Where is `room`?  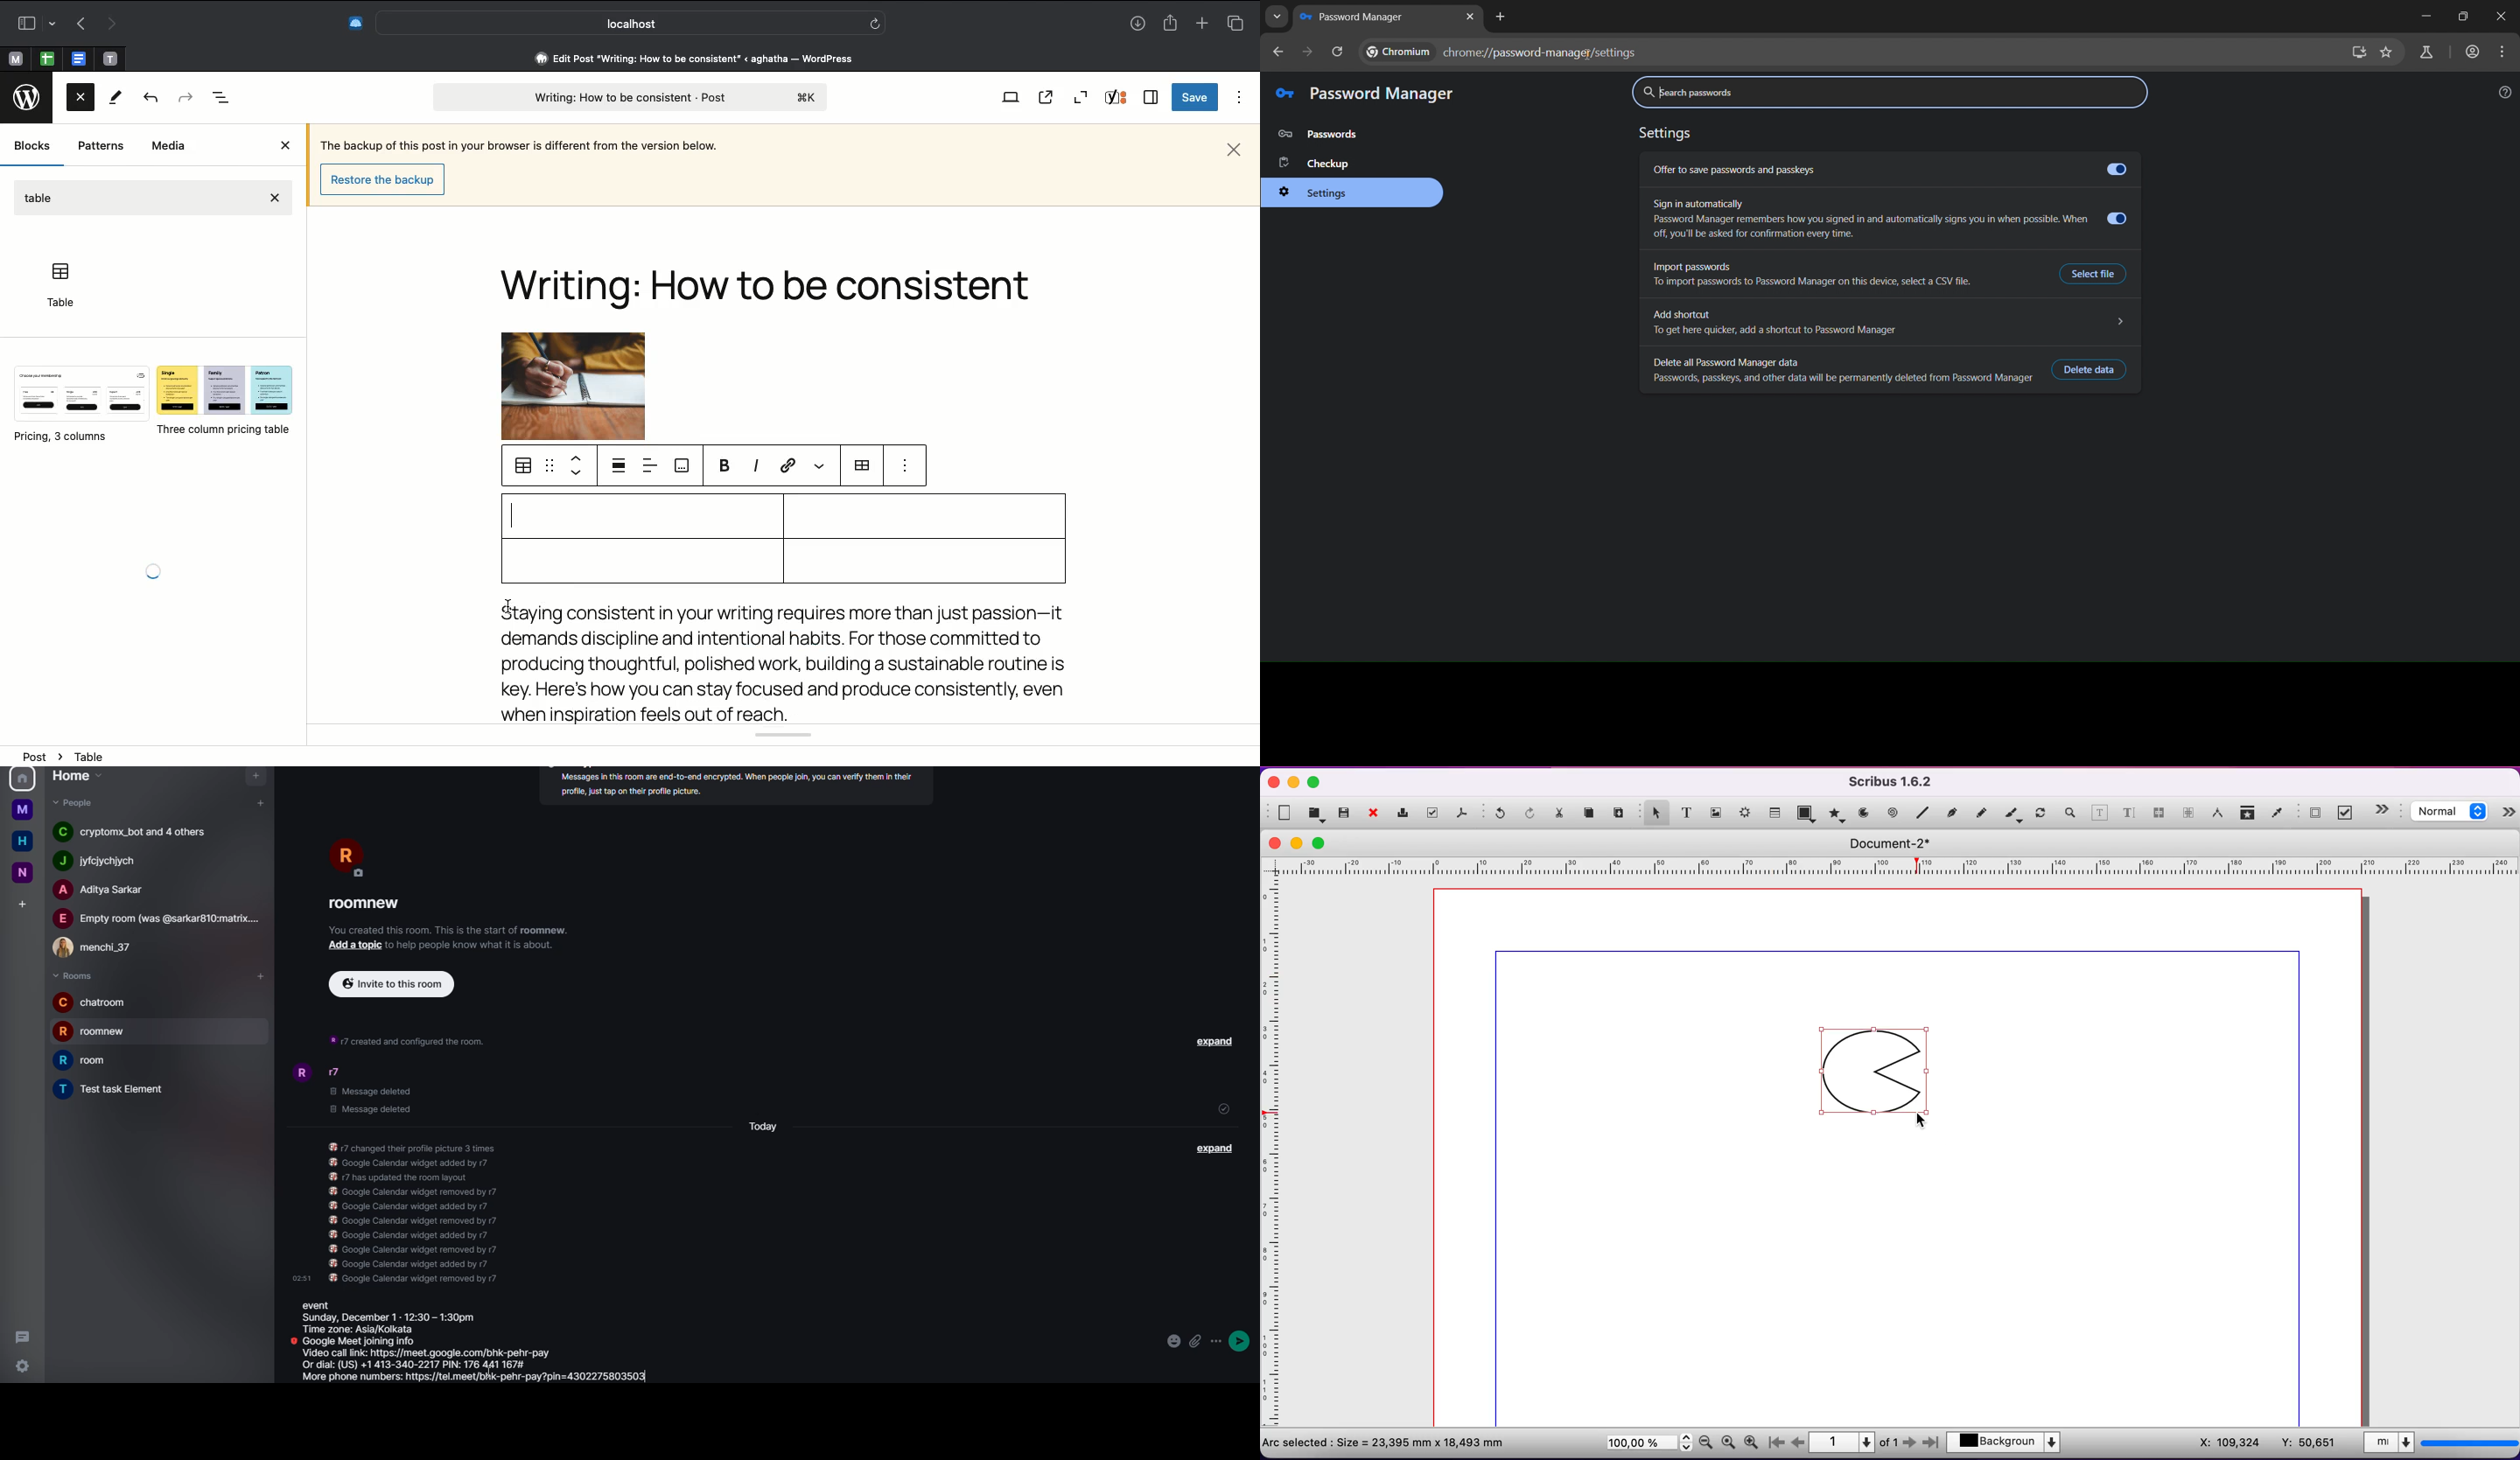
room is located at coordinates (87, 1062).